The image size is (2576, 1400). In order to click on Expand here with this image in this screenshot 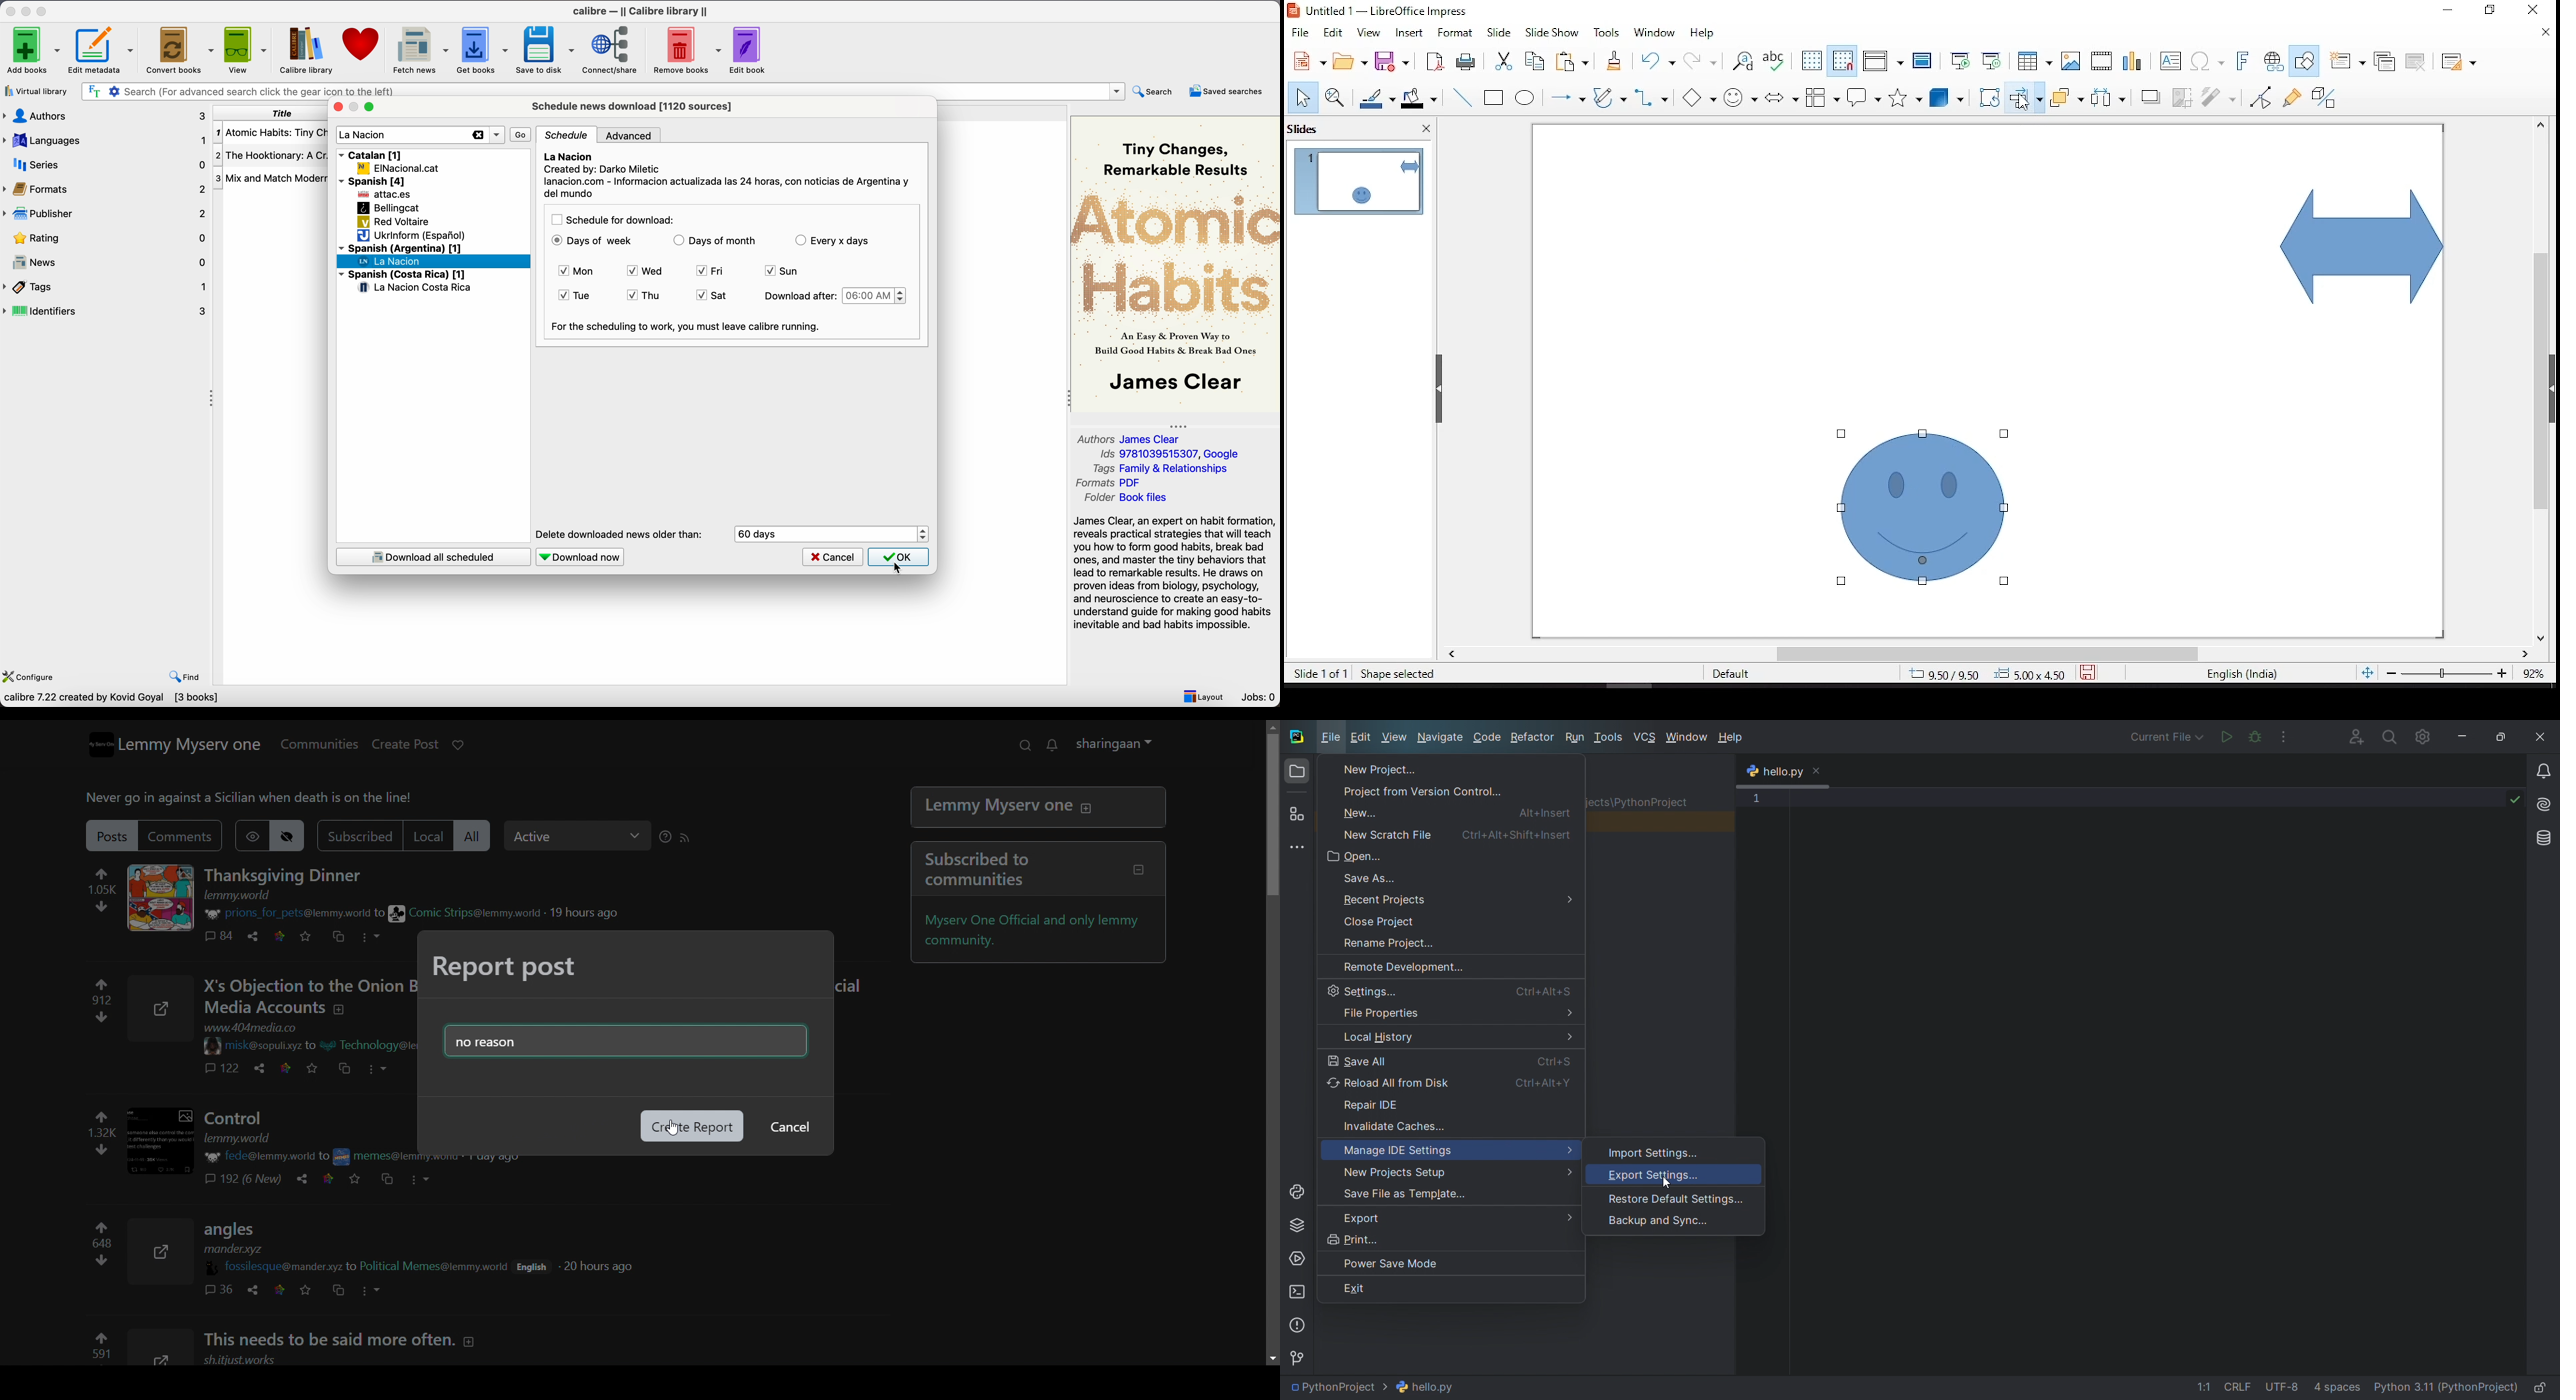, I will do `click(168, 1143)`.